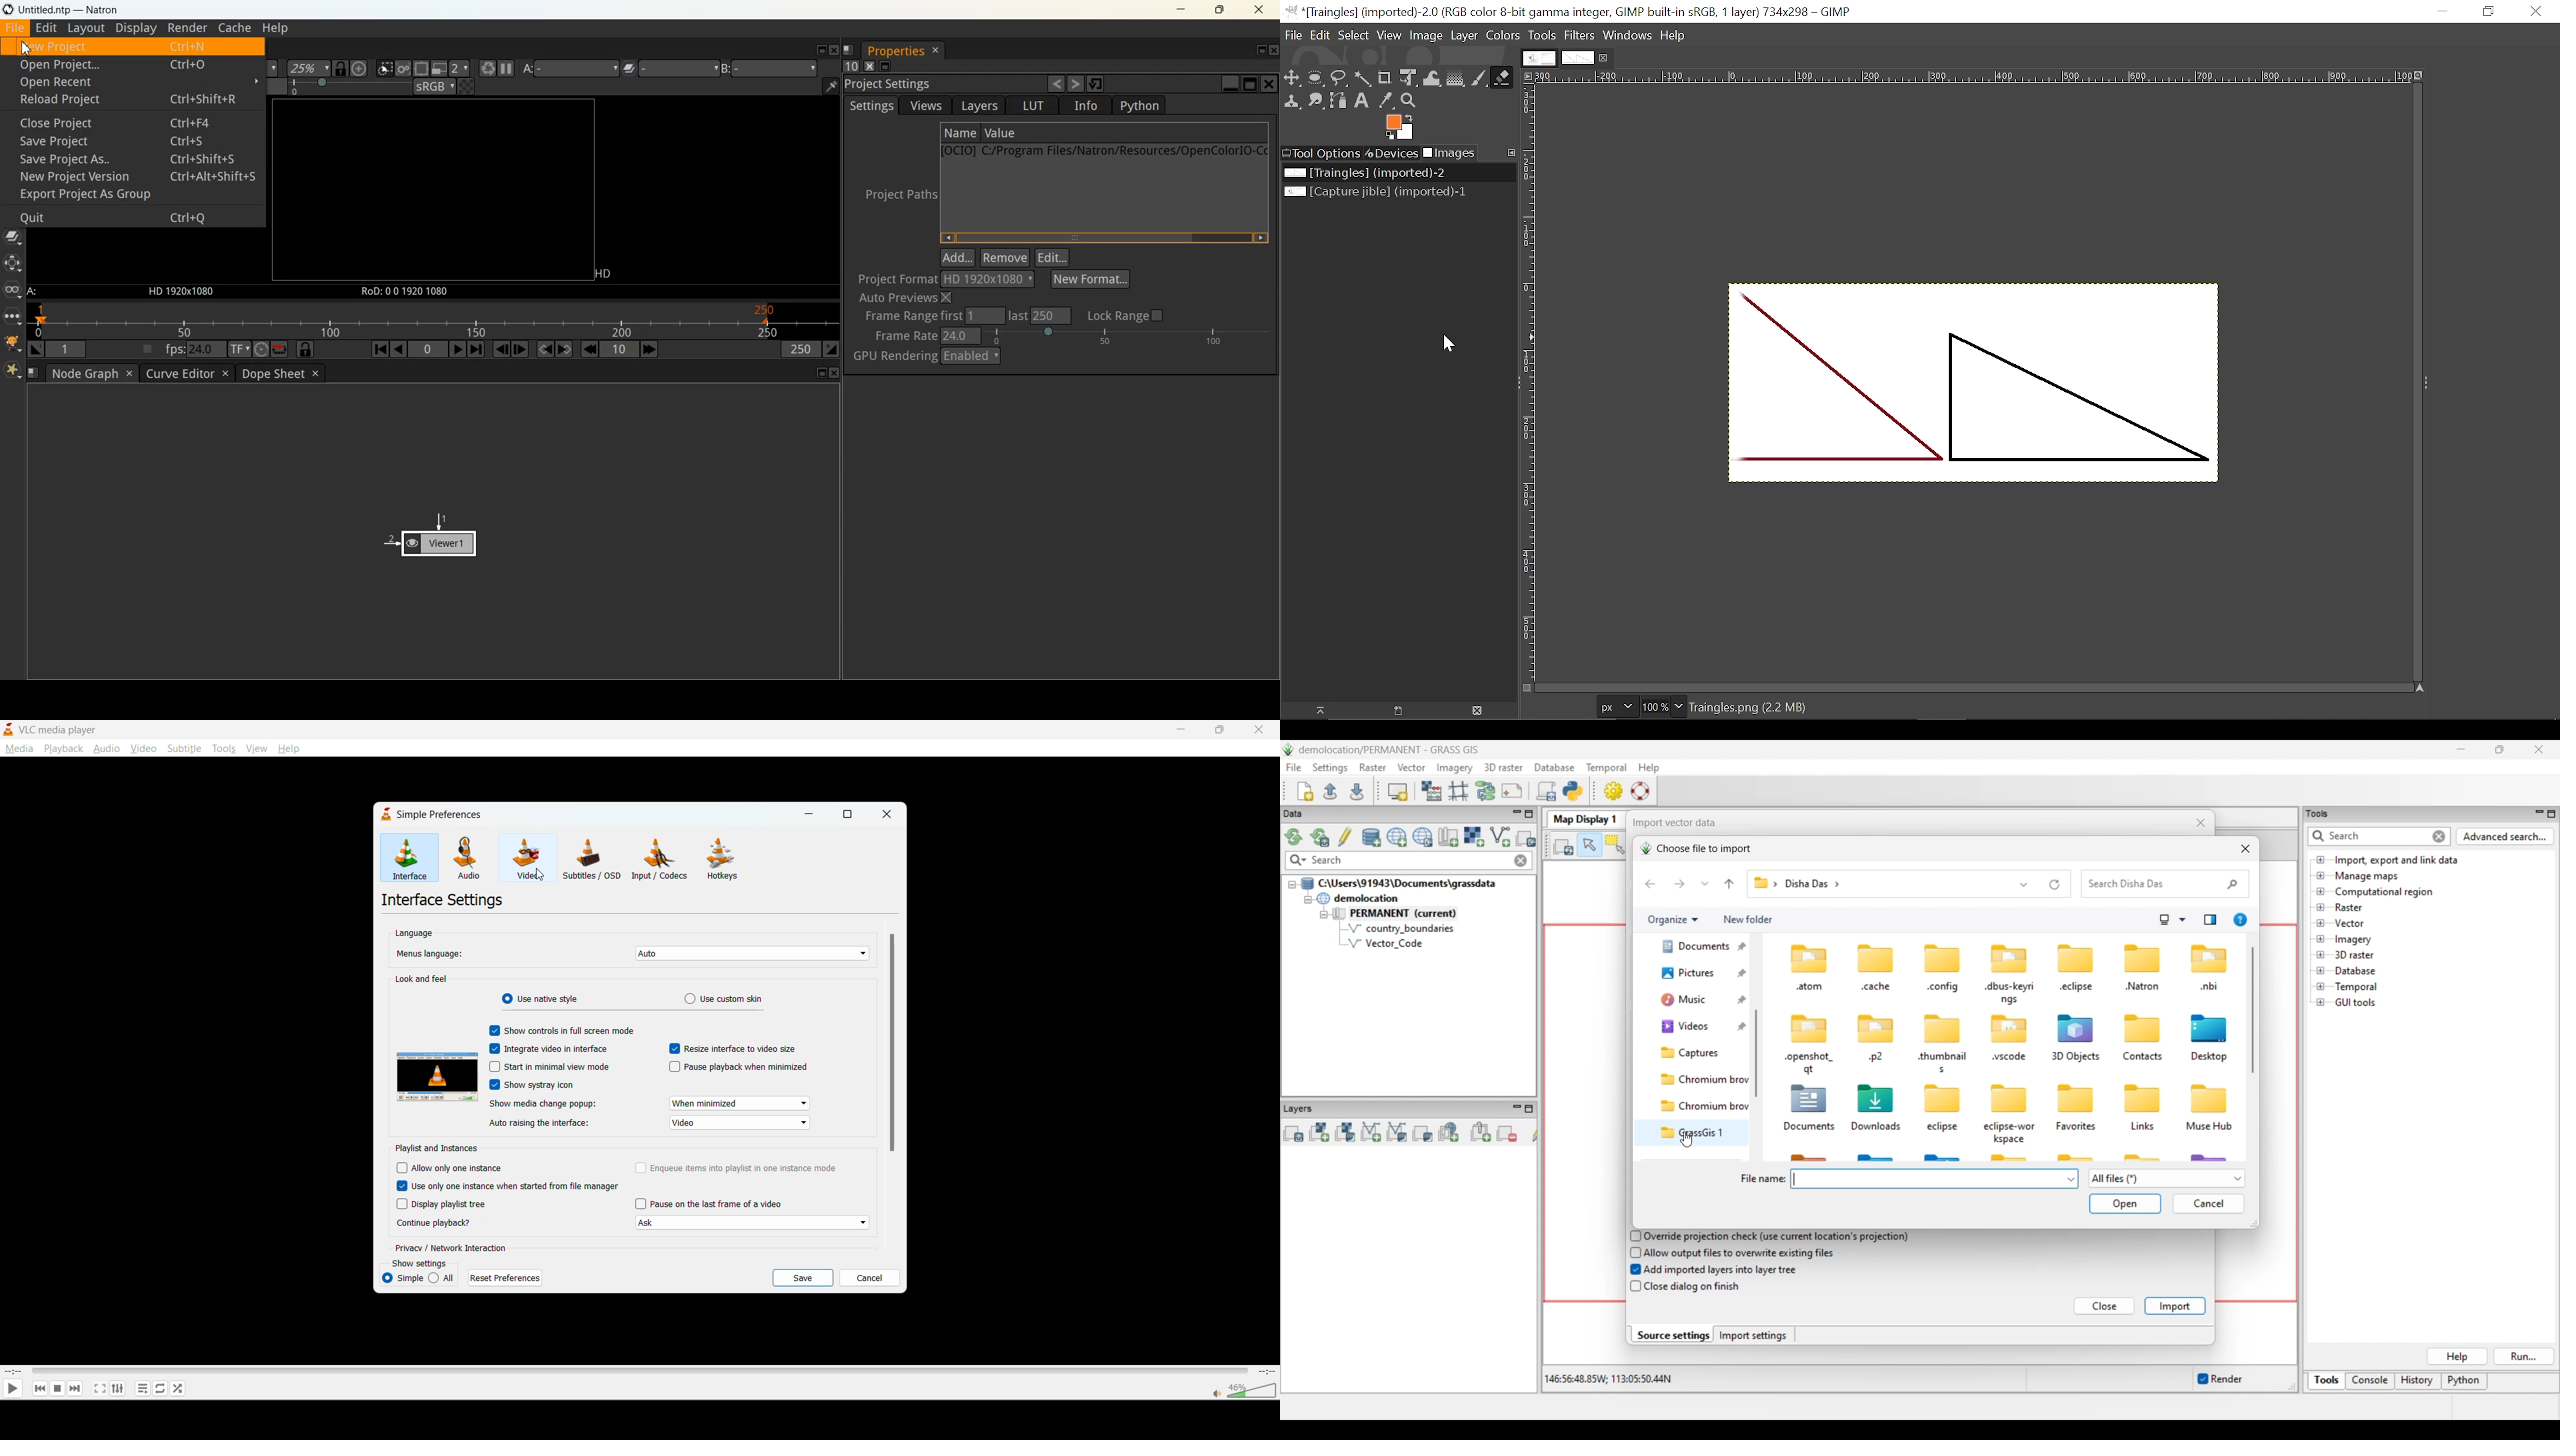  What do you see at coordinates (1432, 79) in the screenshot?
I see `Wrap text tool` at bounding box center [1432, 79].